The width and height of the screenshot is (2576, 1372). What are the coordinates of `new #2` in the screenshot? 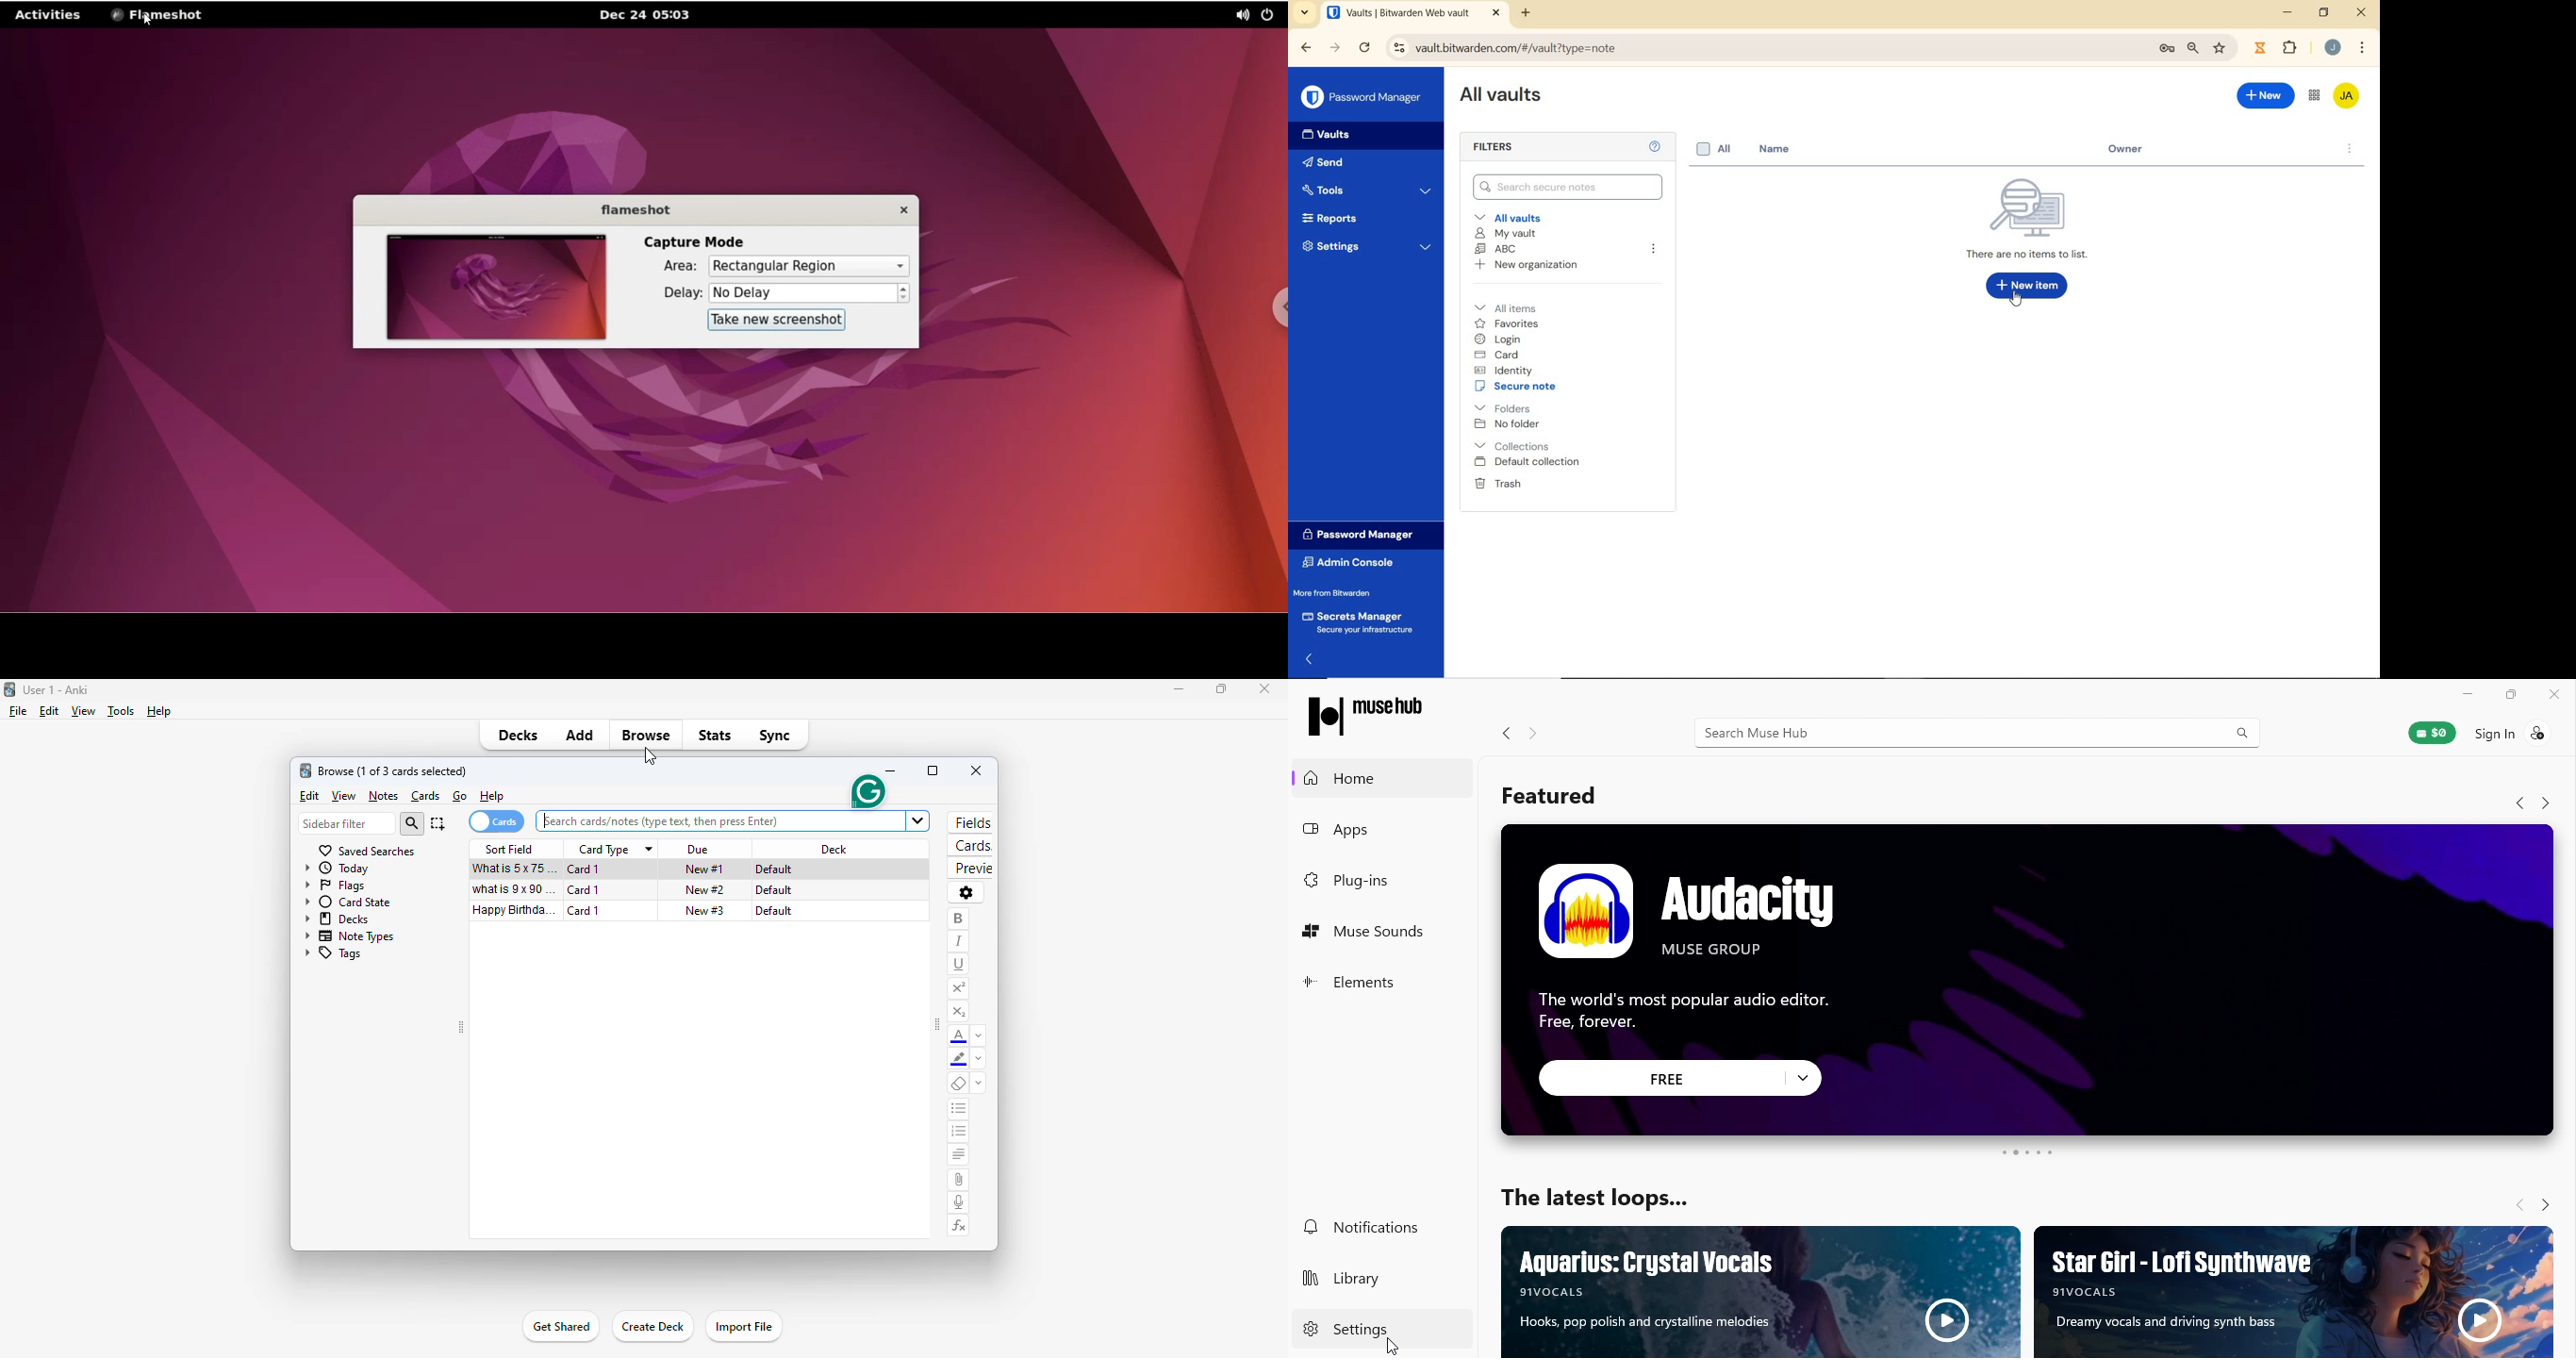 It's located at (705, 889).